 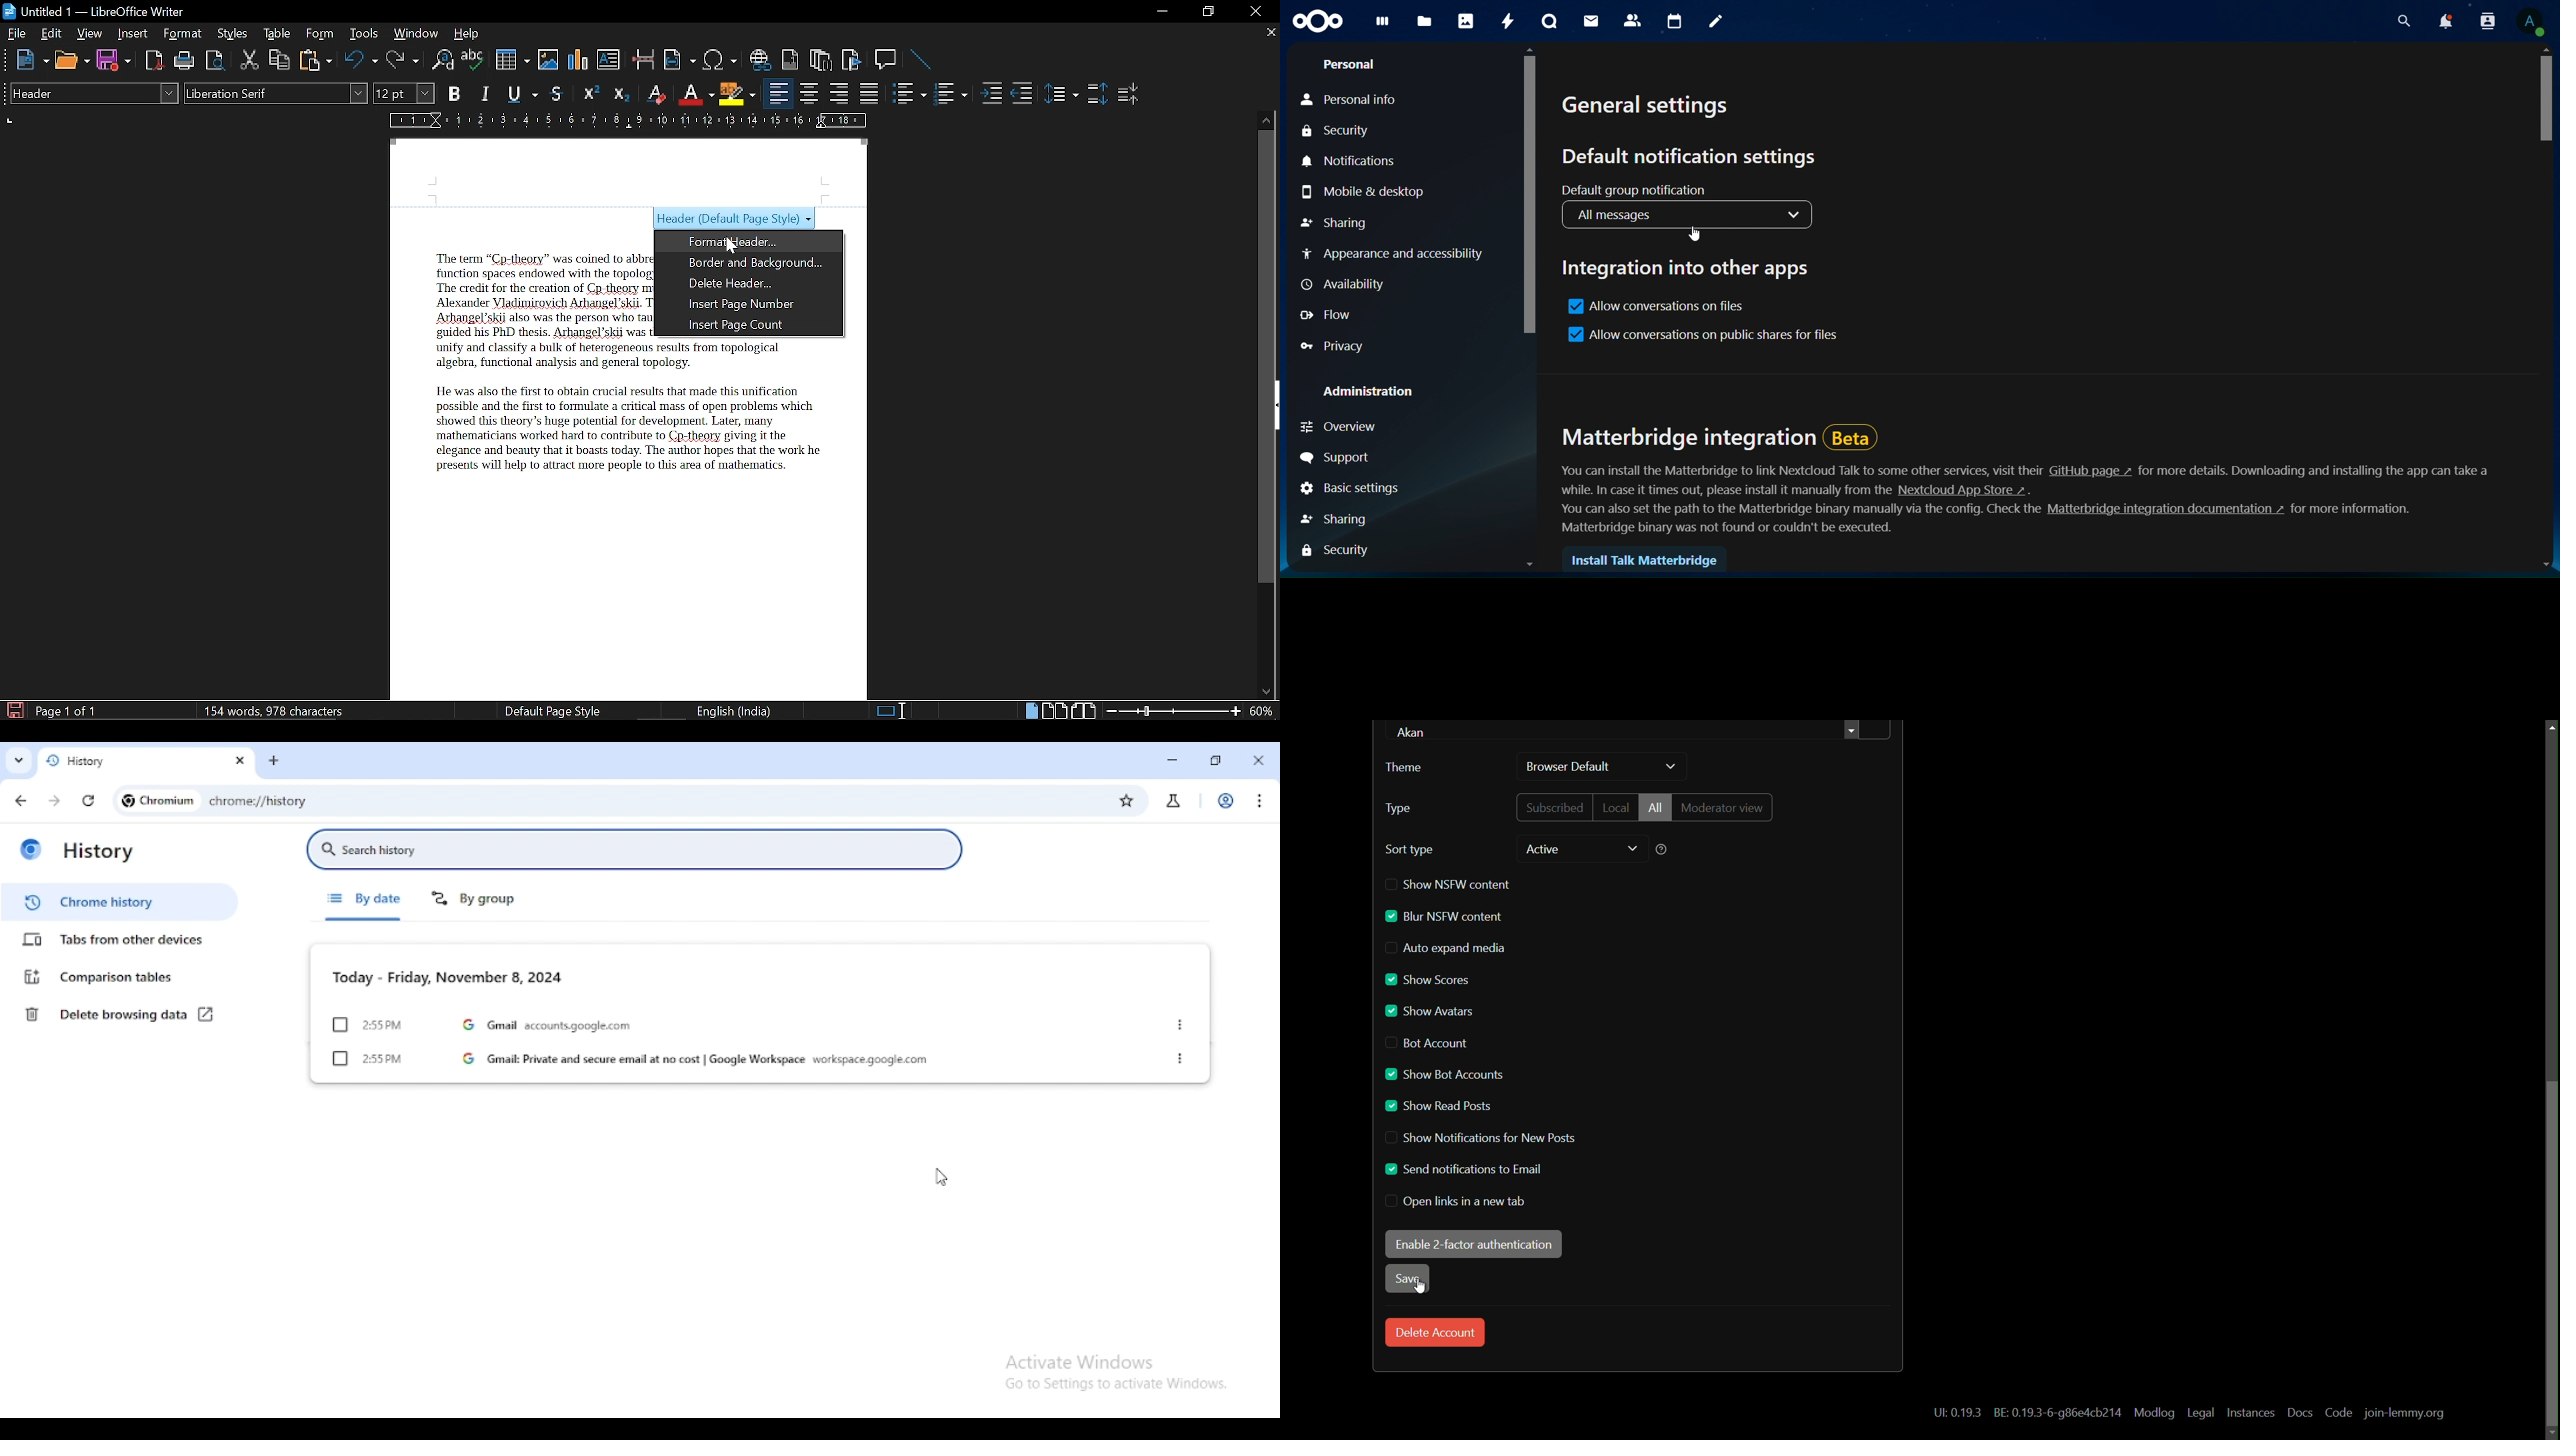 I want to click on cursor, so click(x=938, y=1177).